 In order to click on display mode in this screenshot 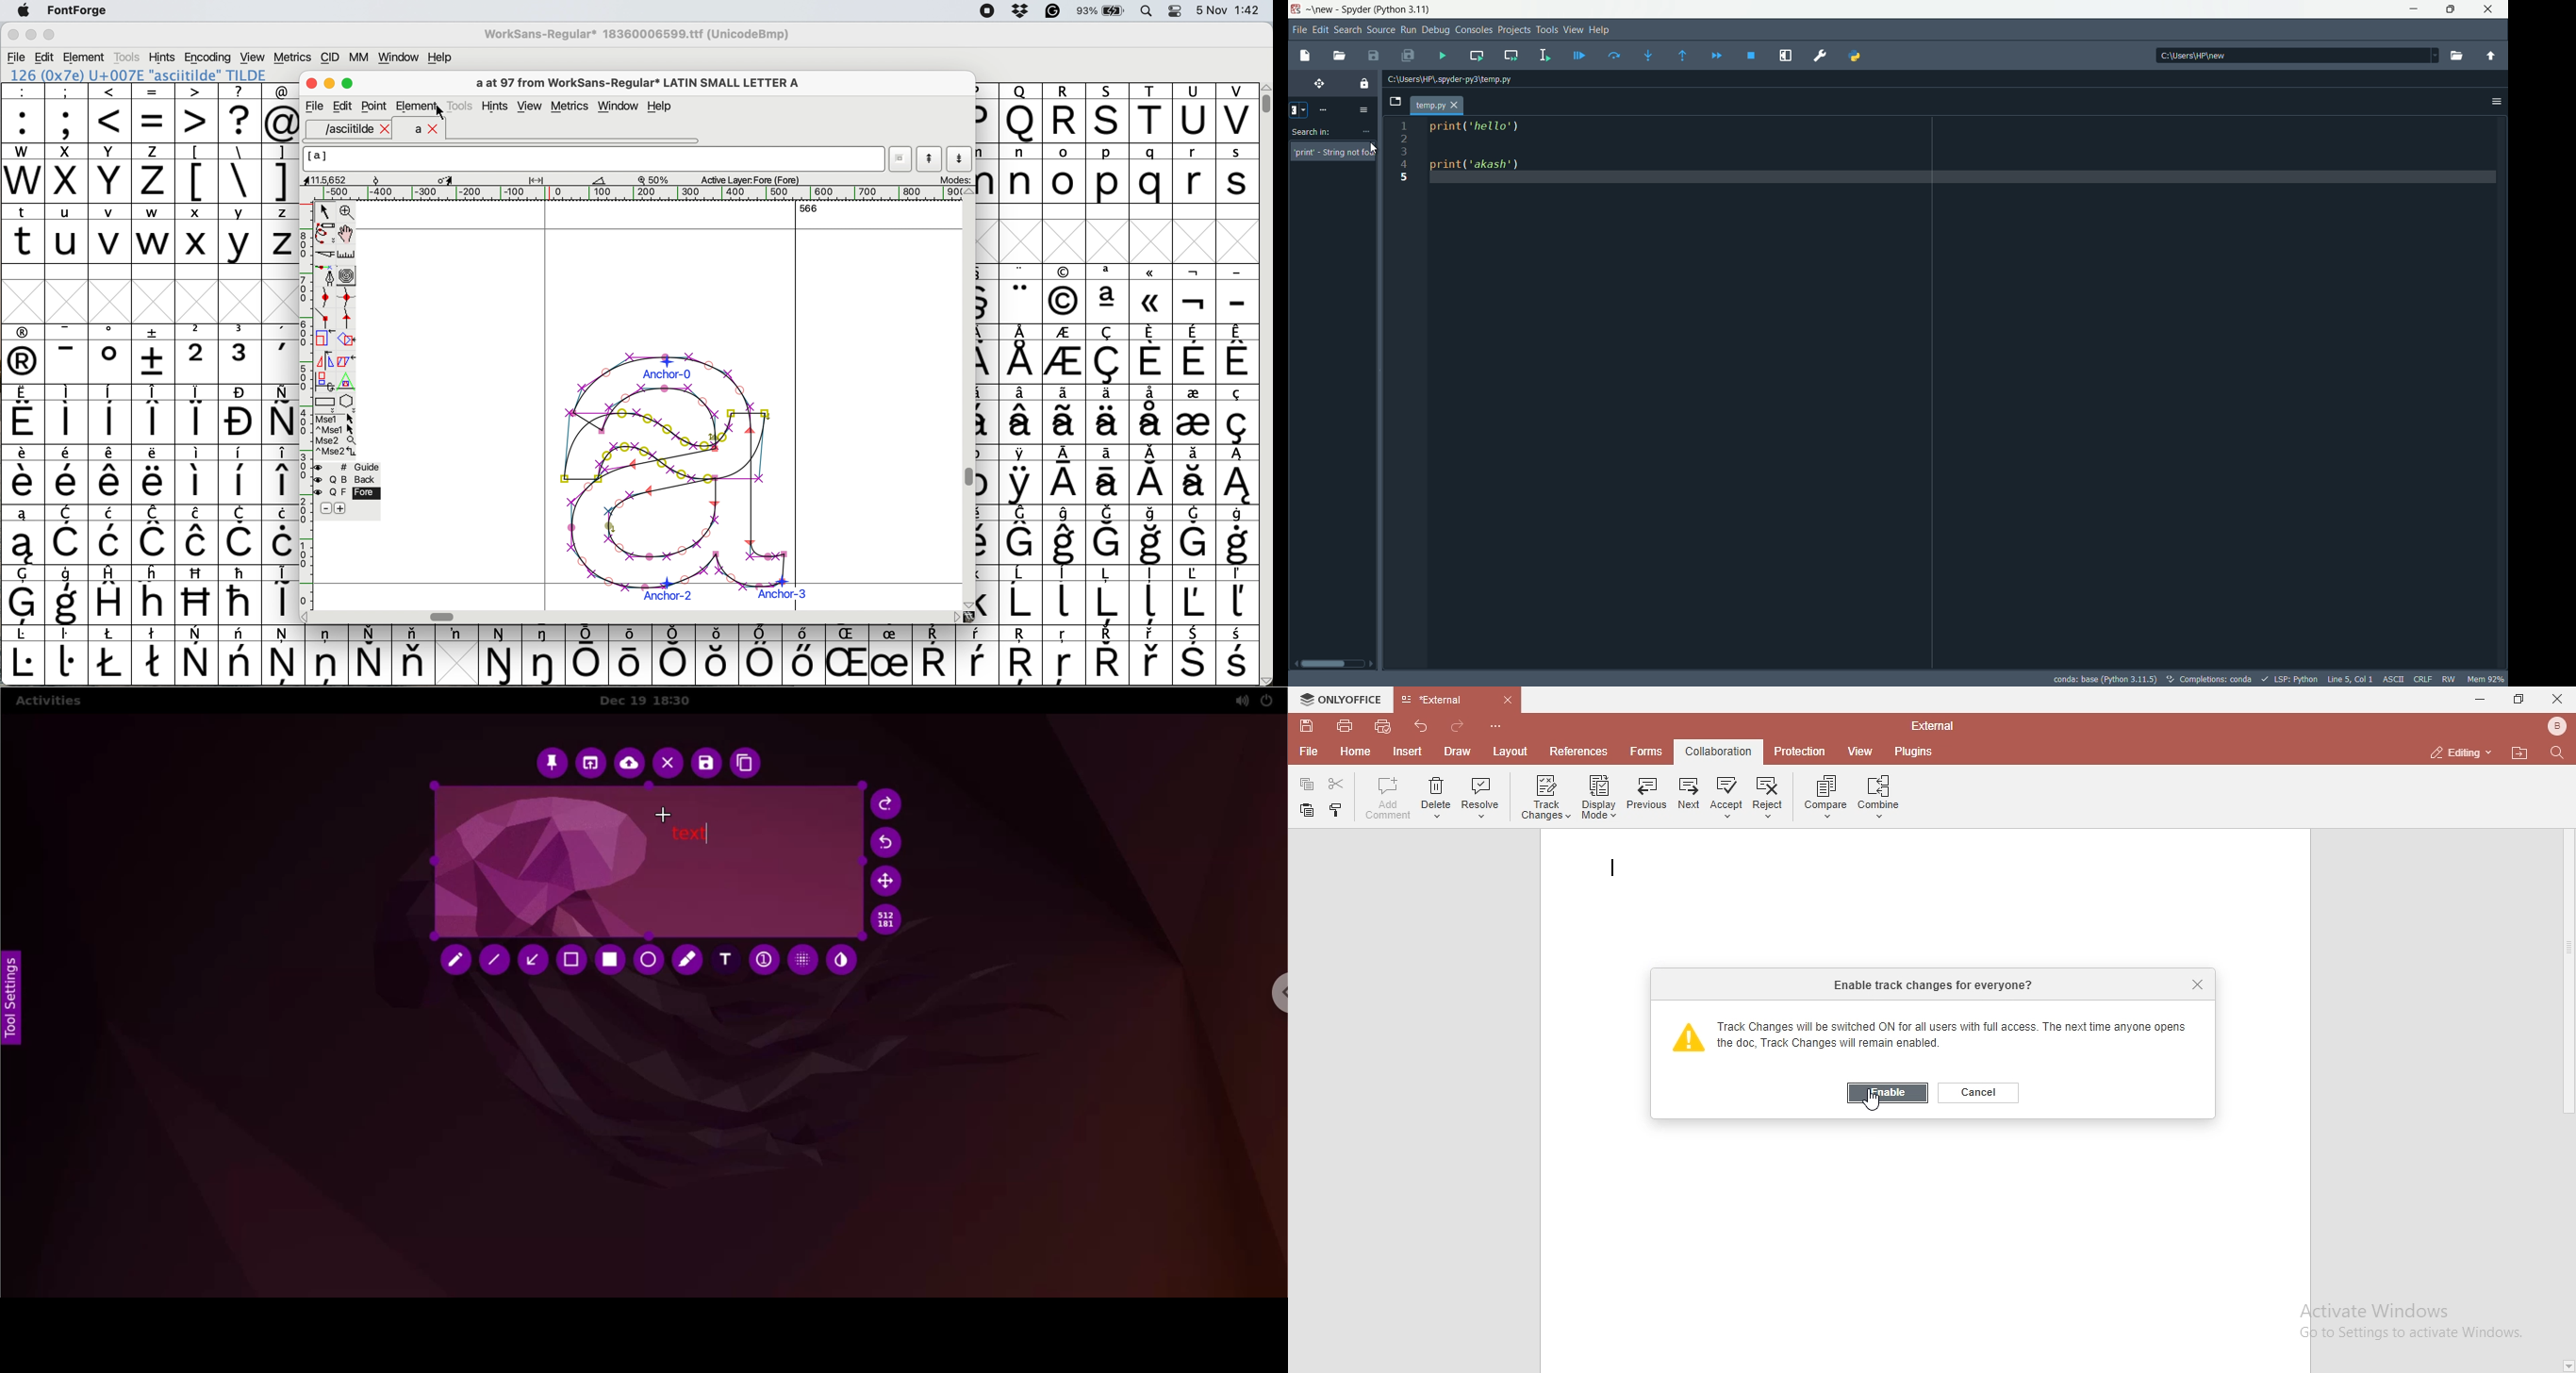, I will do `click(1599, 796)`.